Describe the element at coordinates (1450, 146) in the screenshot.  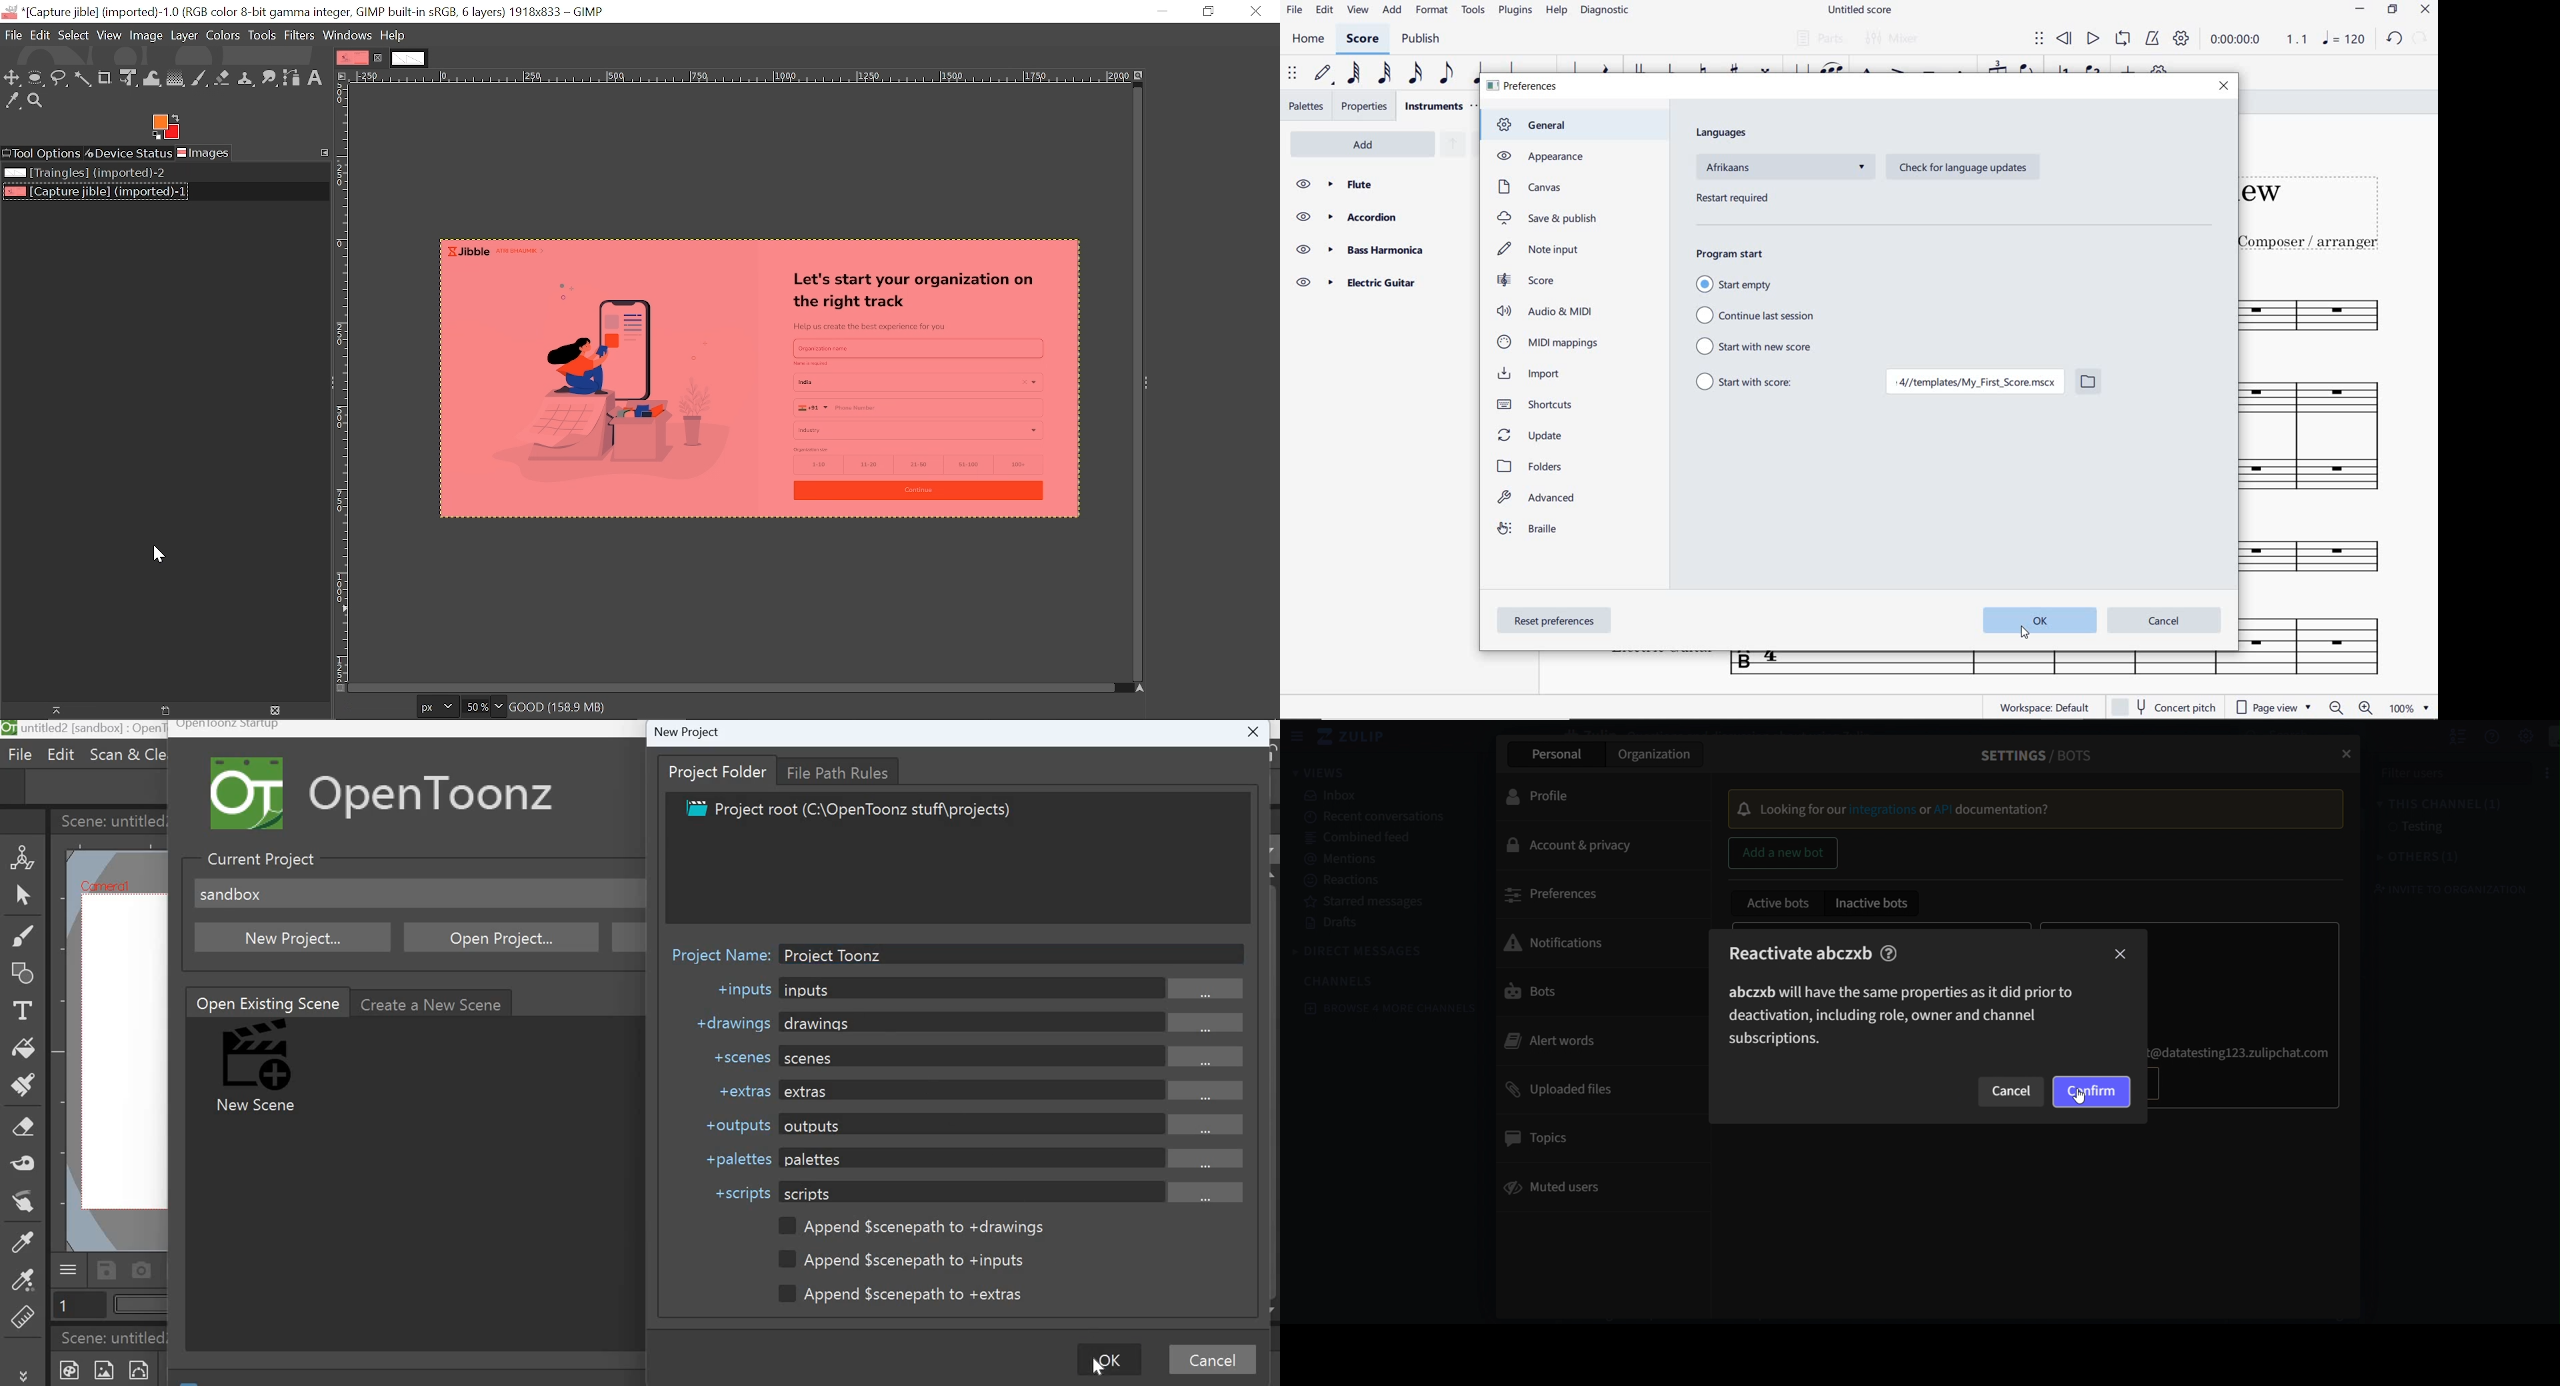
I see `MOVE SELECTED STAVES UP` at that location.